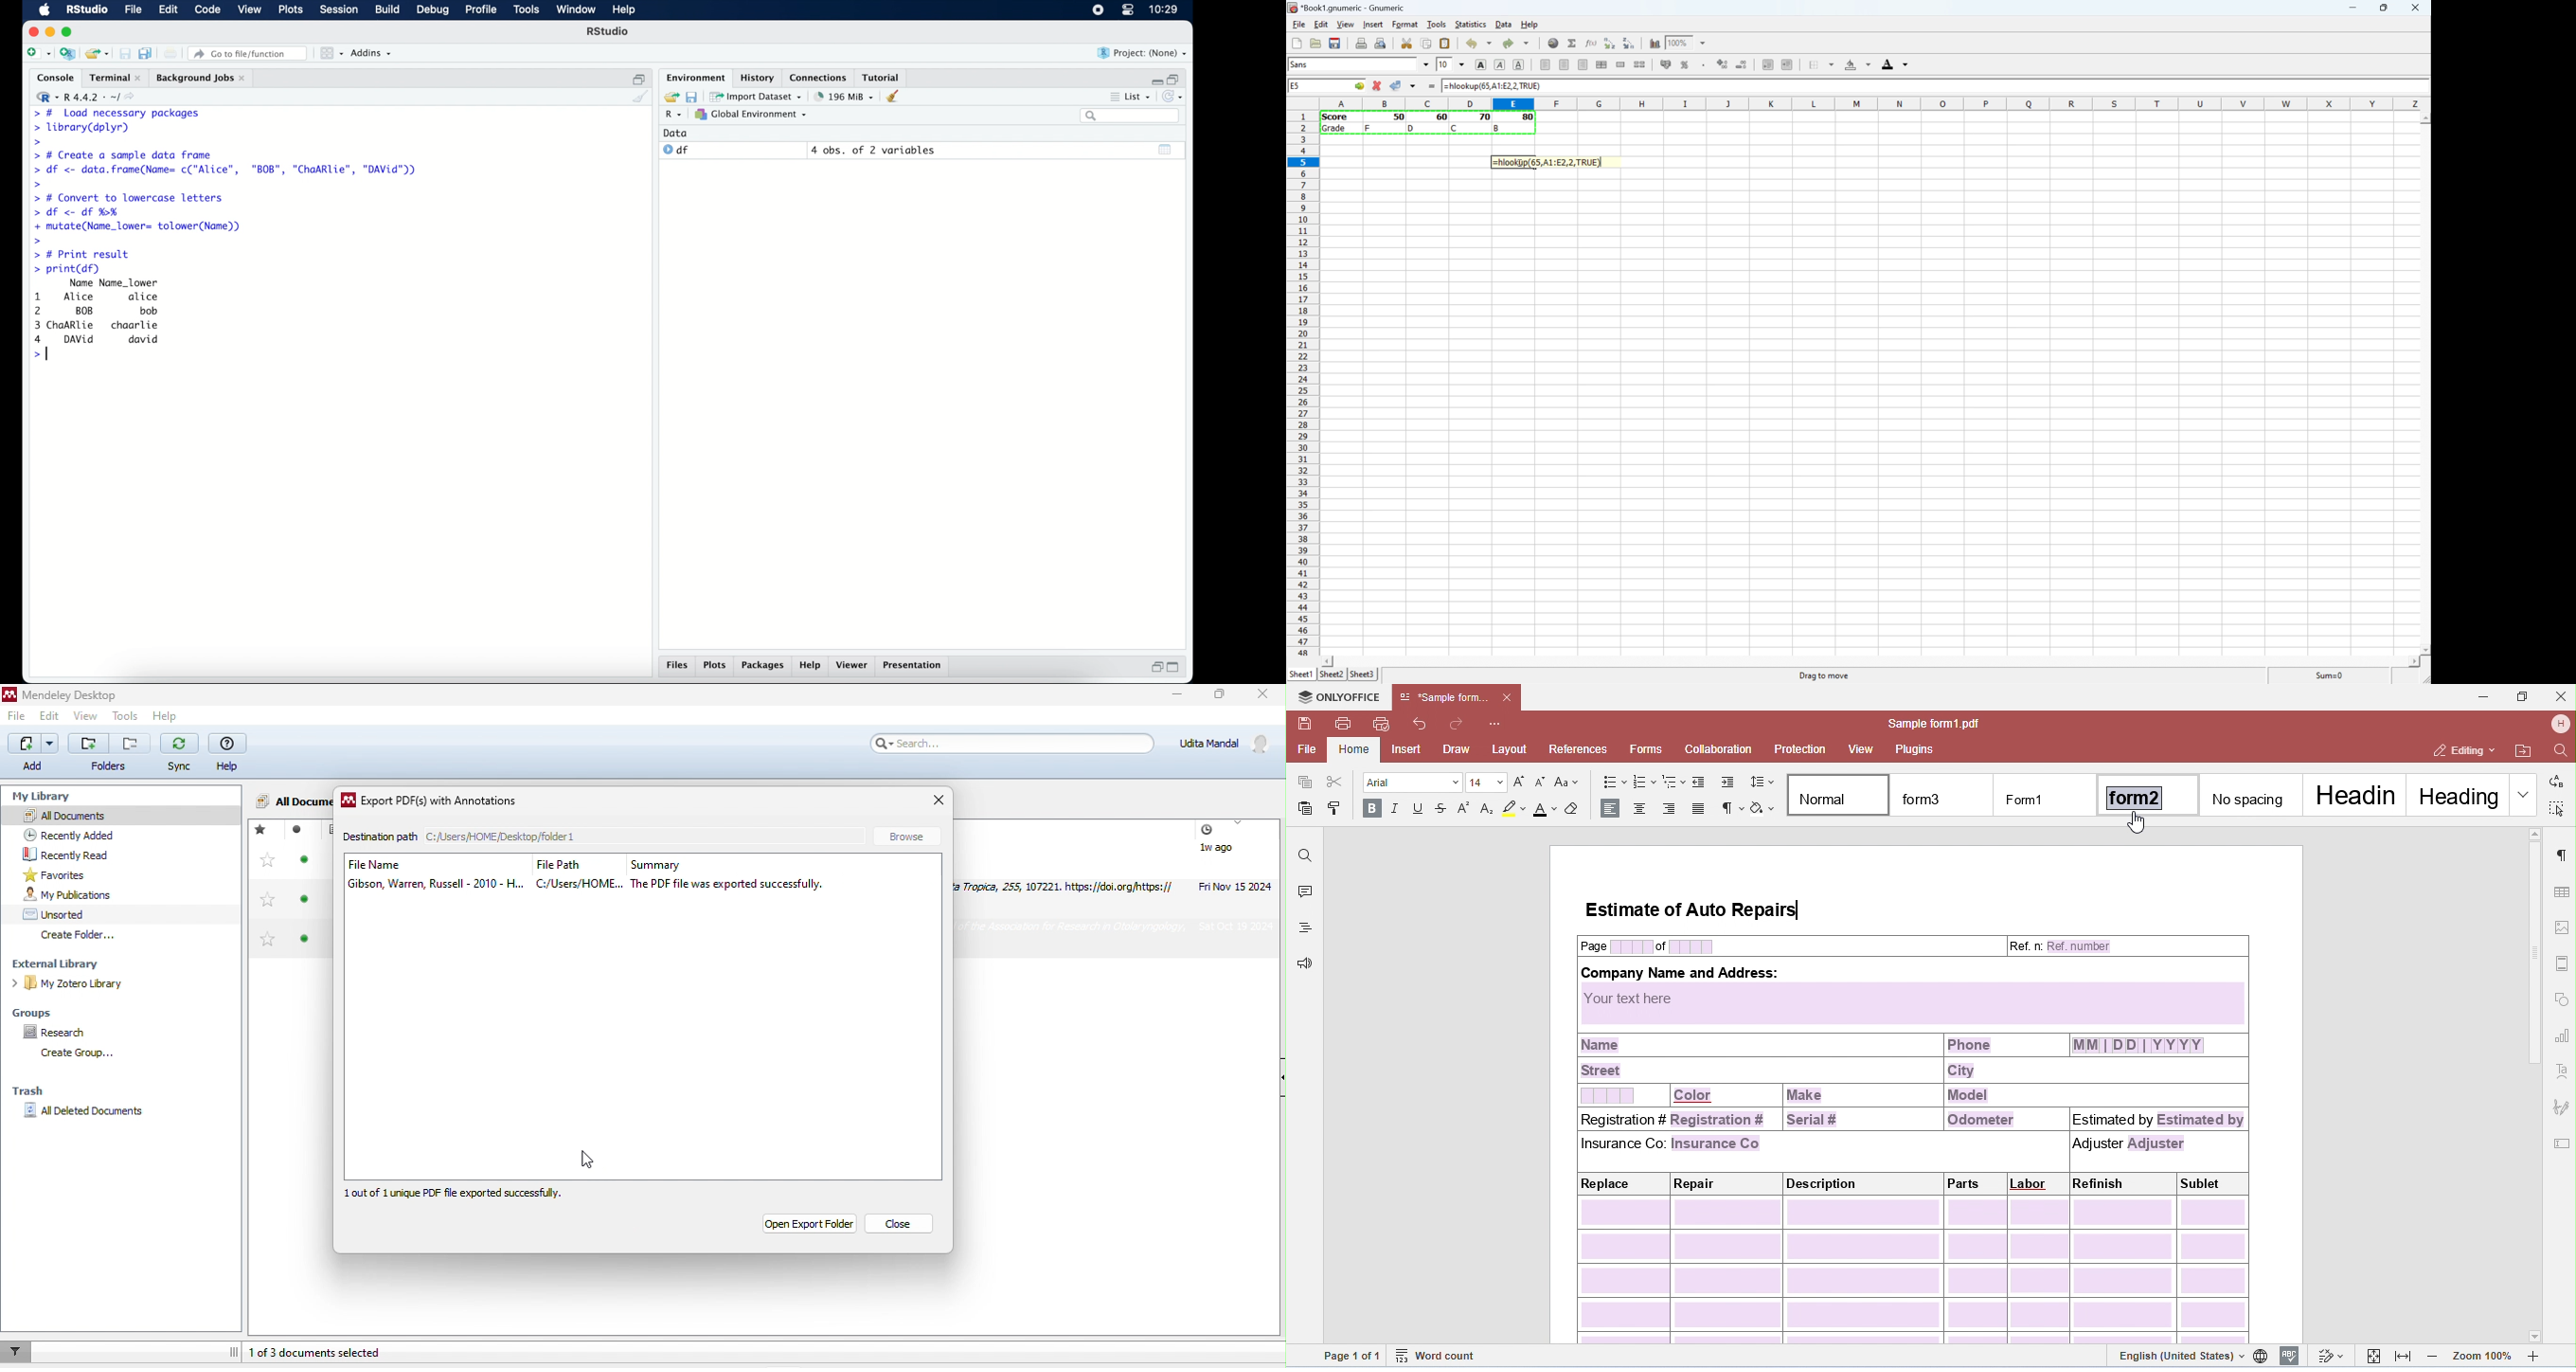  Describe the element at coordinates (670, 96) in the screenshot. I see `load workspace` at that location.